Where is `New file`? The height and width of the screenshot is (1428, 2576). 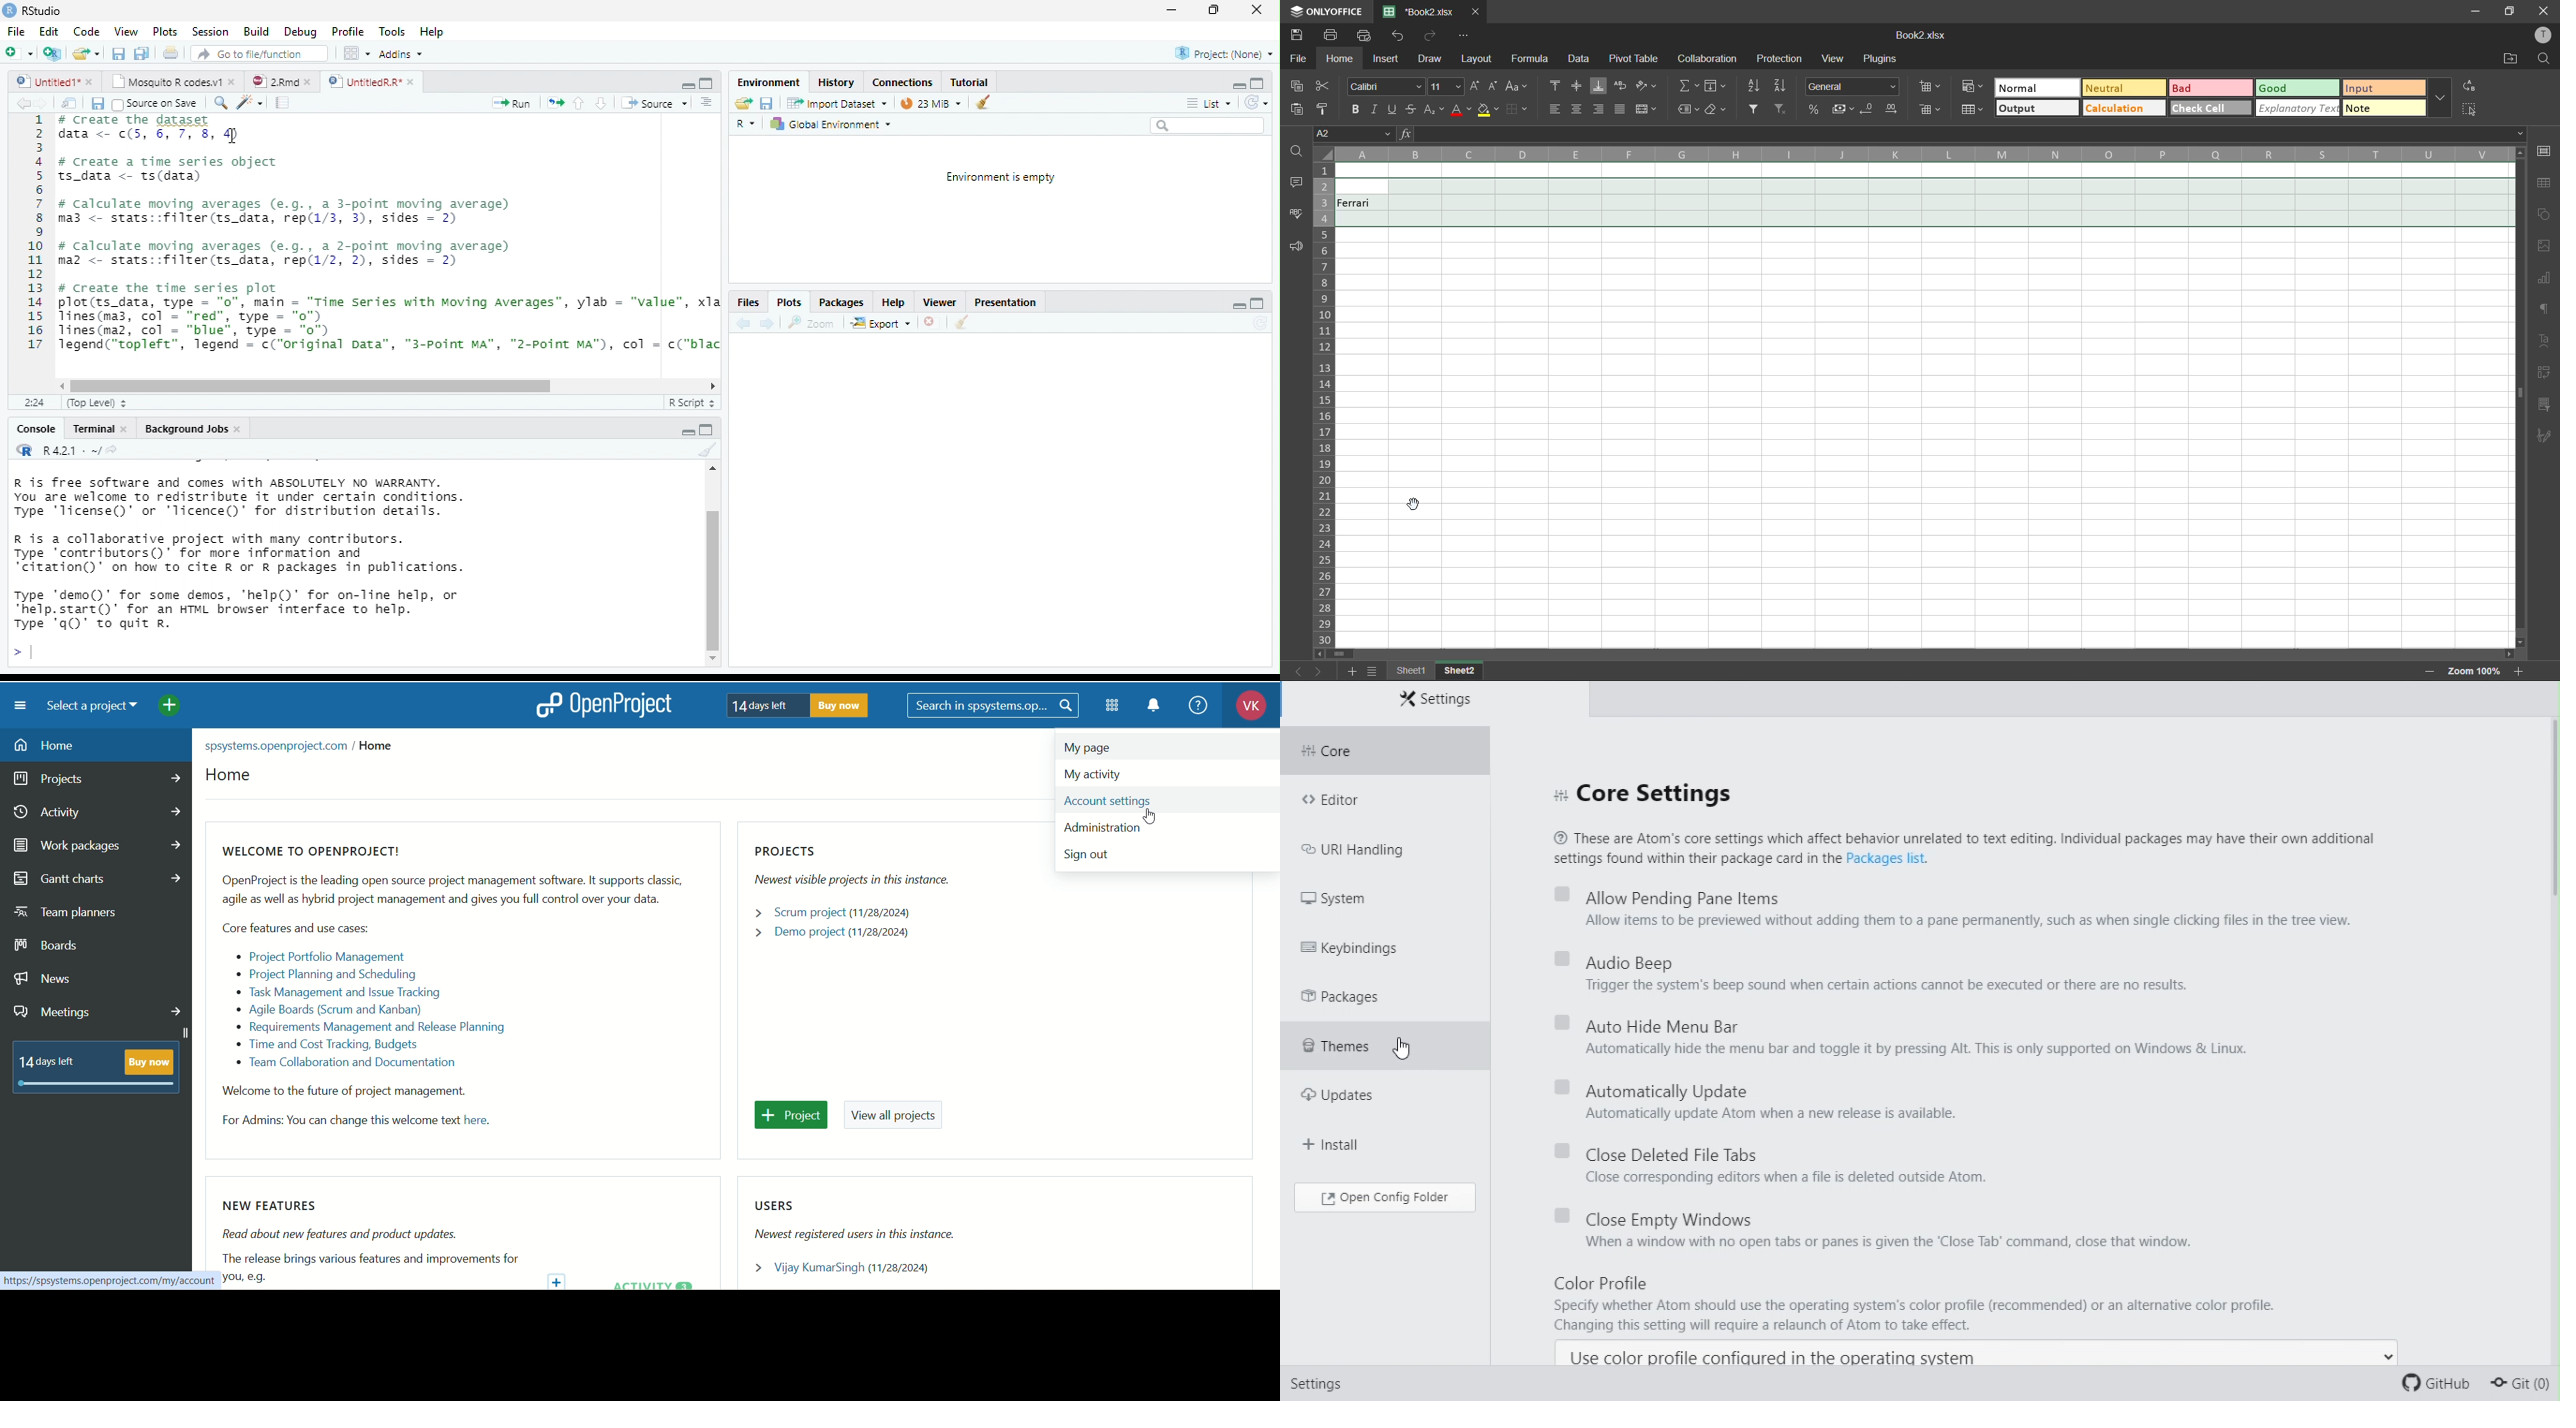
New file is located at coordinates (18, 53).